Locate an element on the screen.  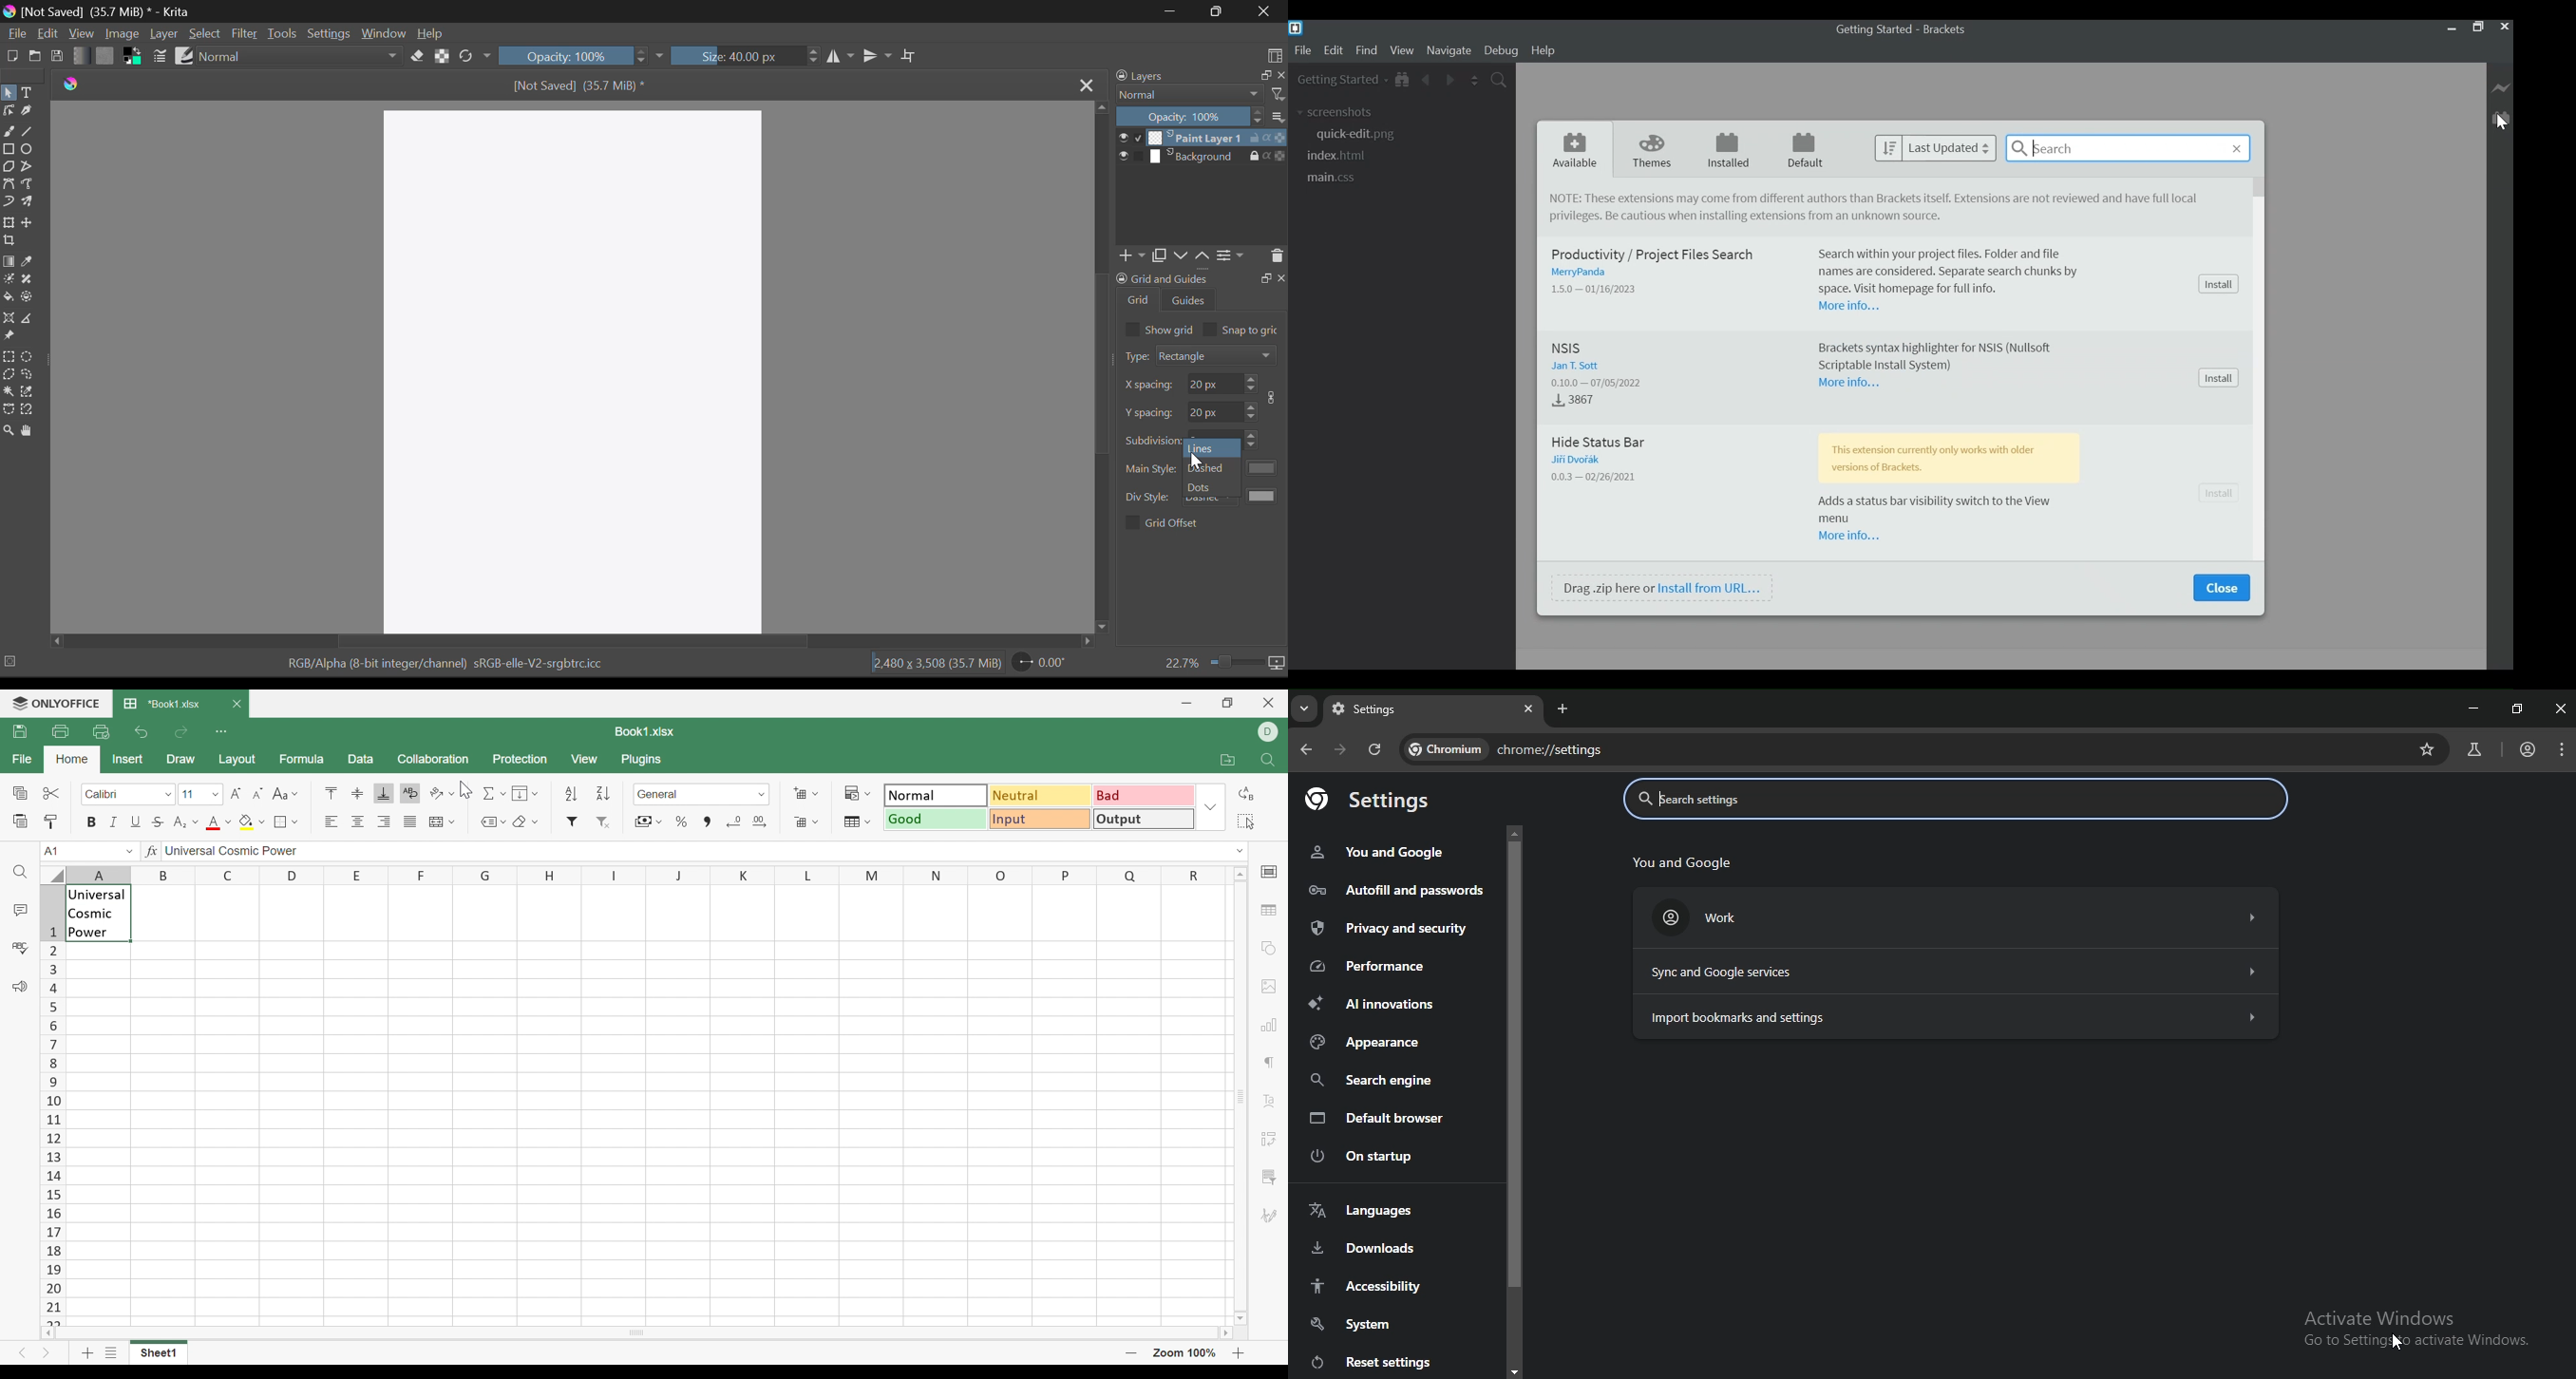
Accounting style is located at coordinates (647, 822).